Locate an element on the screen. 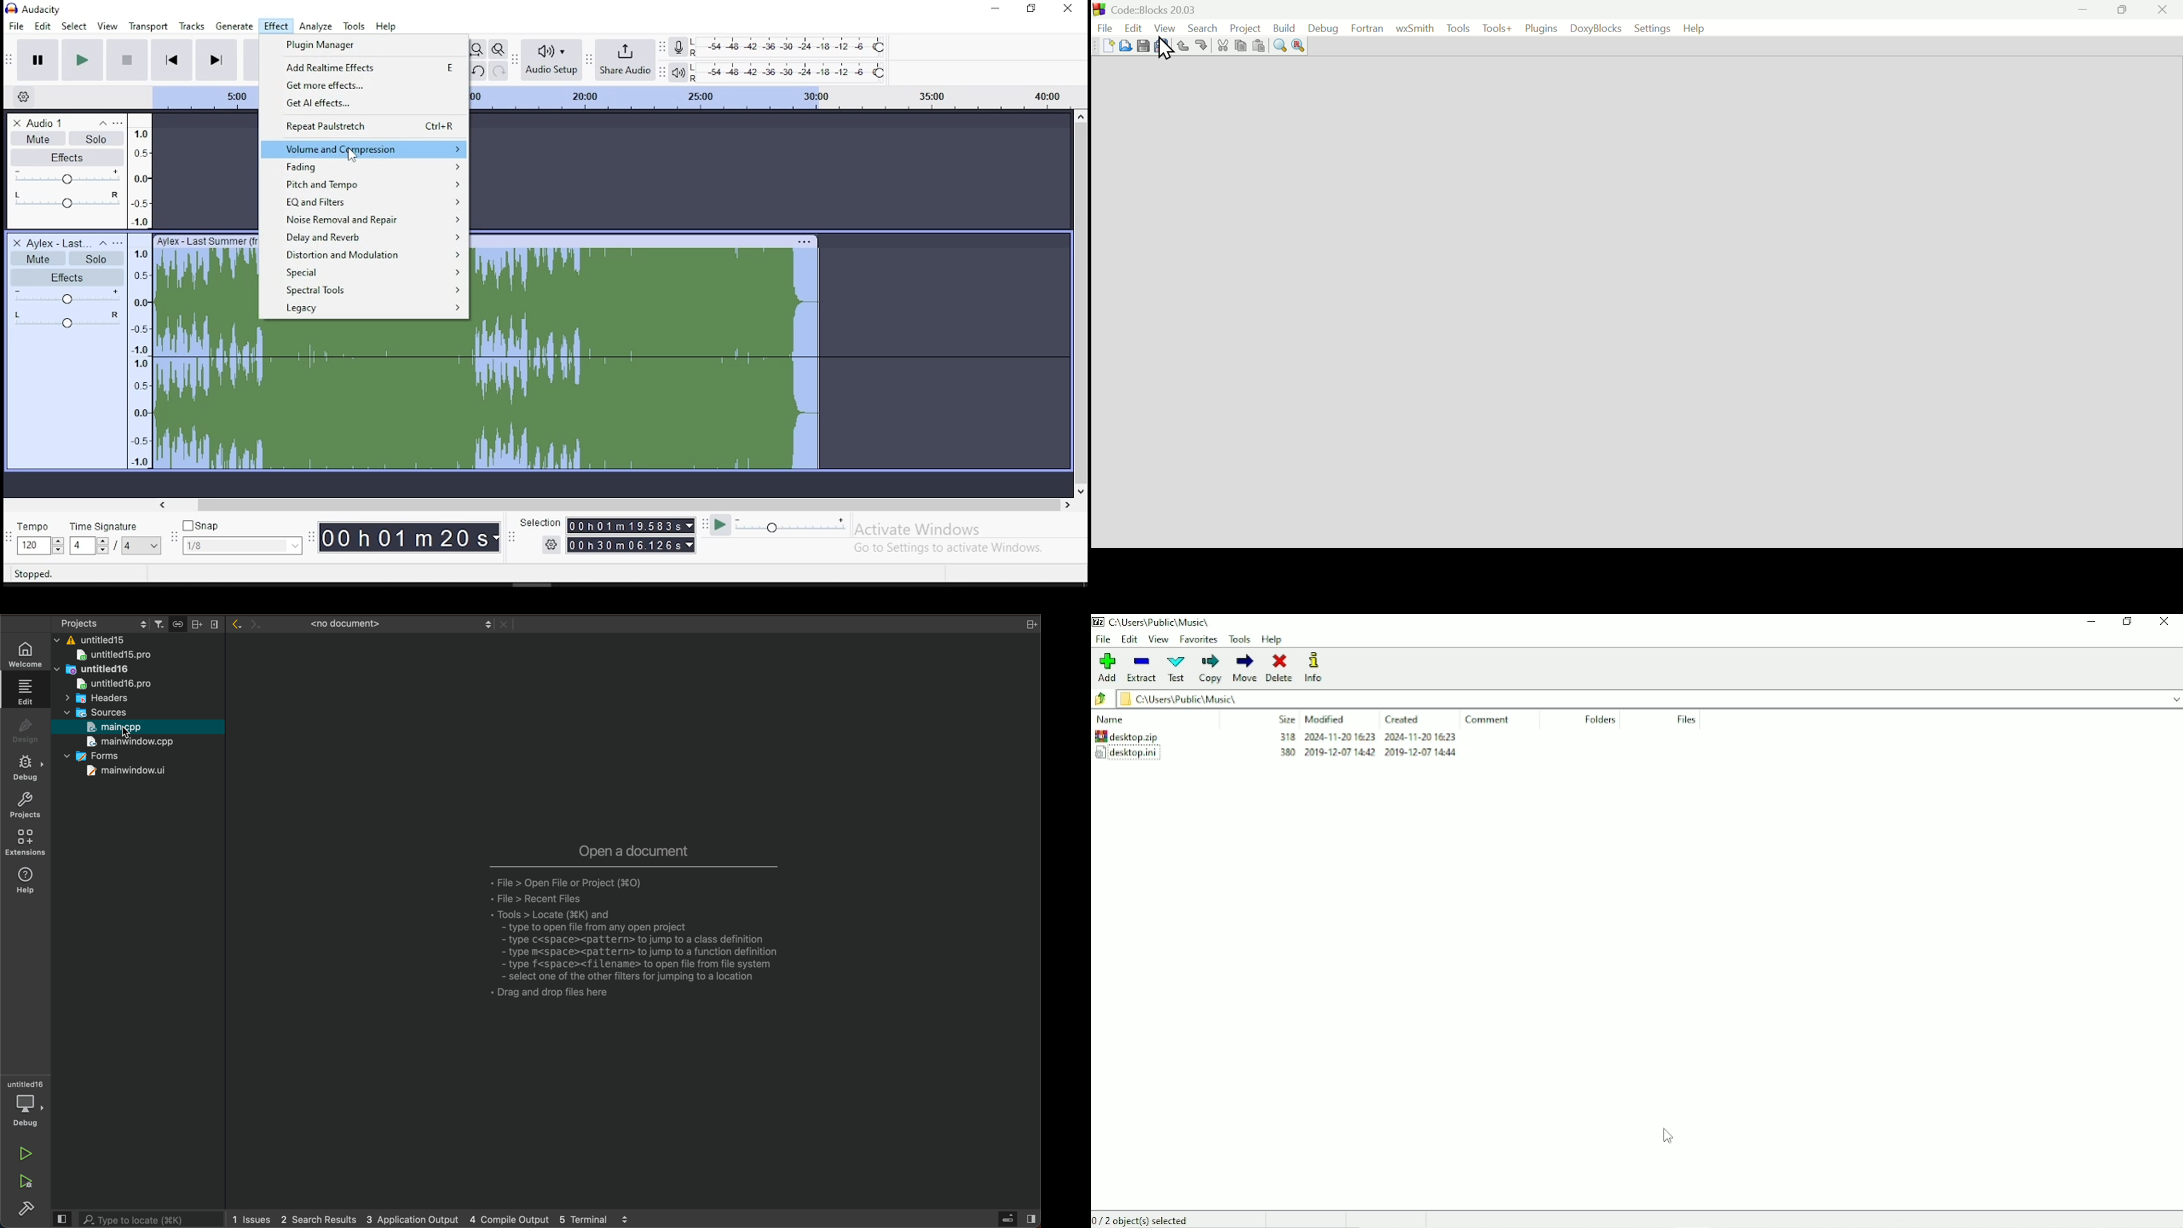 The height and width of the screenshot is (1232, 2184). Tools  is located at coordinates (1457, 28).